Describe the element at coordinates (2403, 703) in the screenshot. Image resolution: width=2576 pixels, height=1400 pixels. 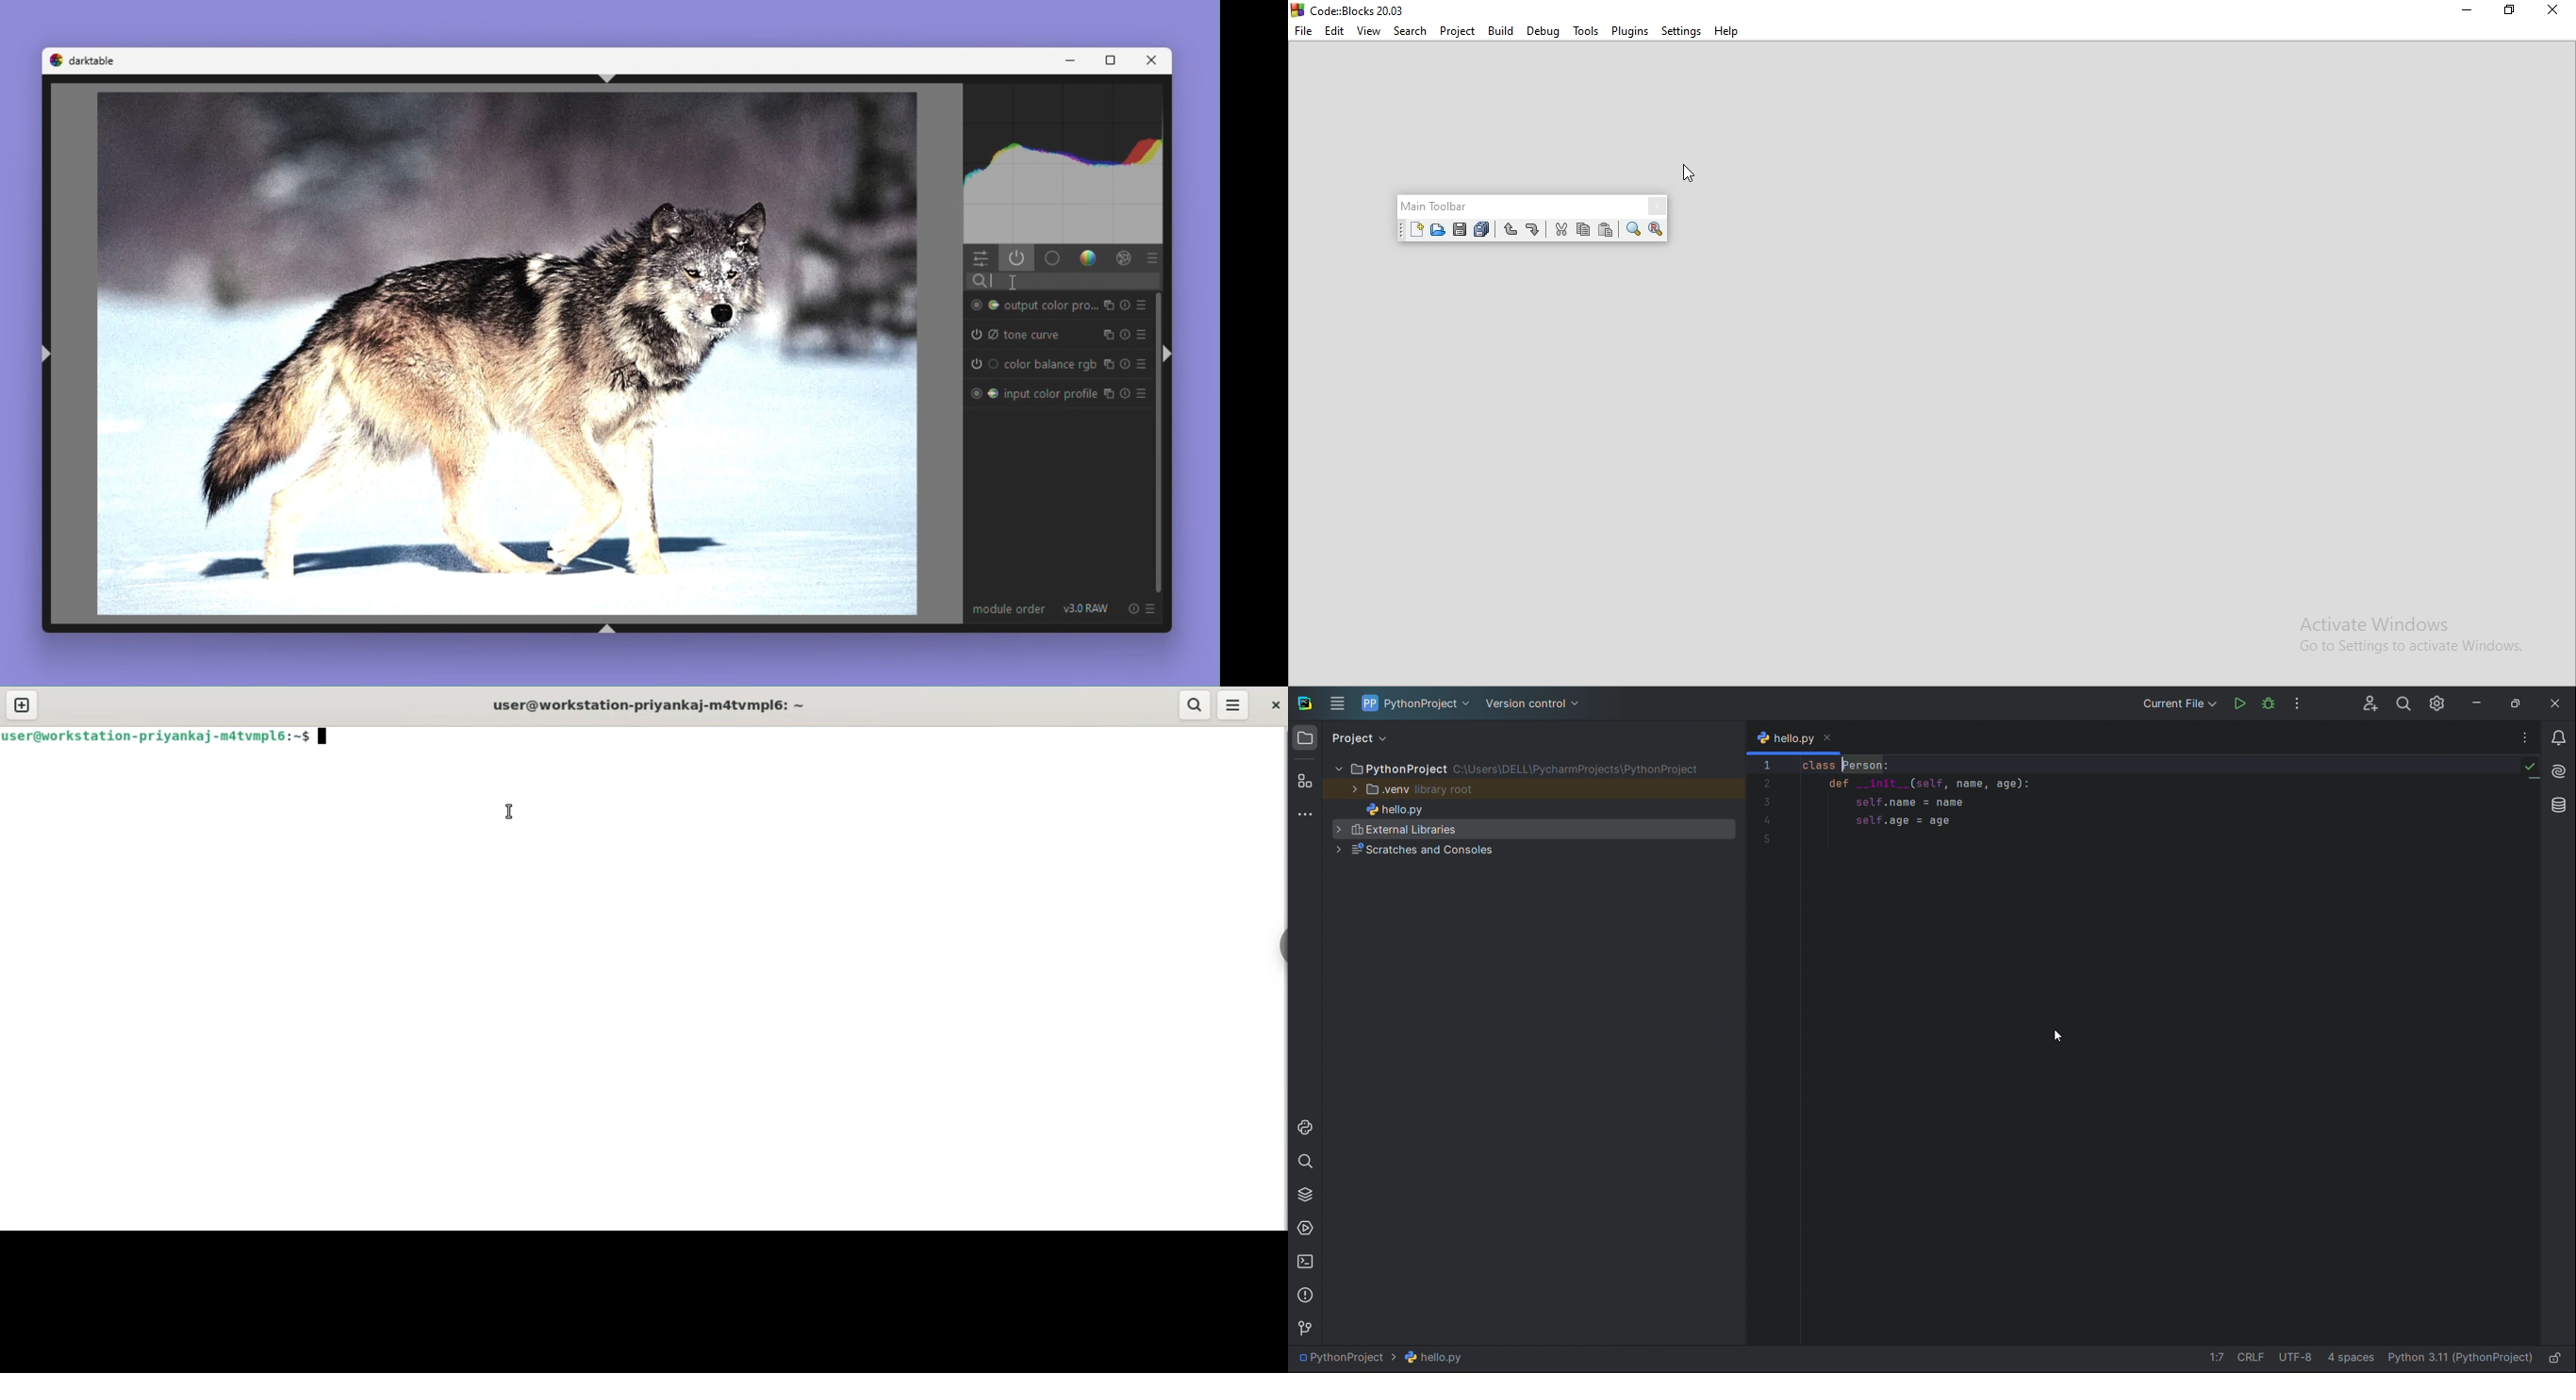
I see `search` at that location.